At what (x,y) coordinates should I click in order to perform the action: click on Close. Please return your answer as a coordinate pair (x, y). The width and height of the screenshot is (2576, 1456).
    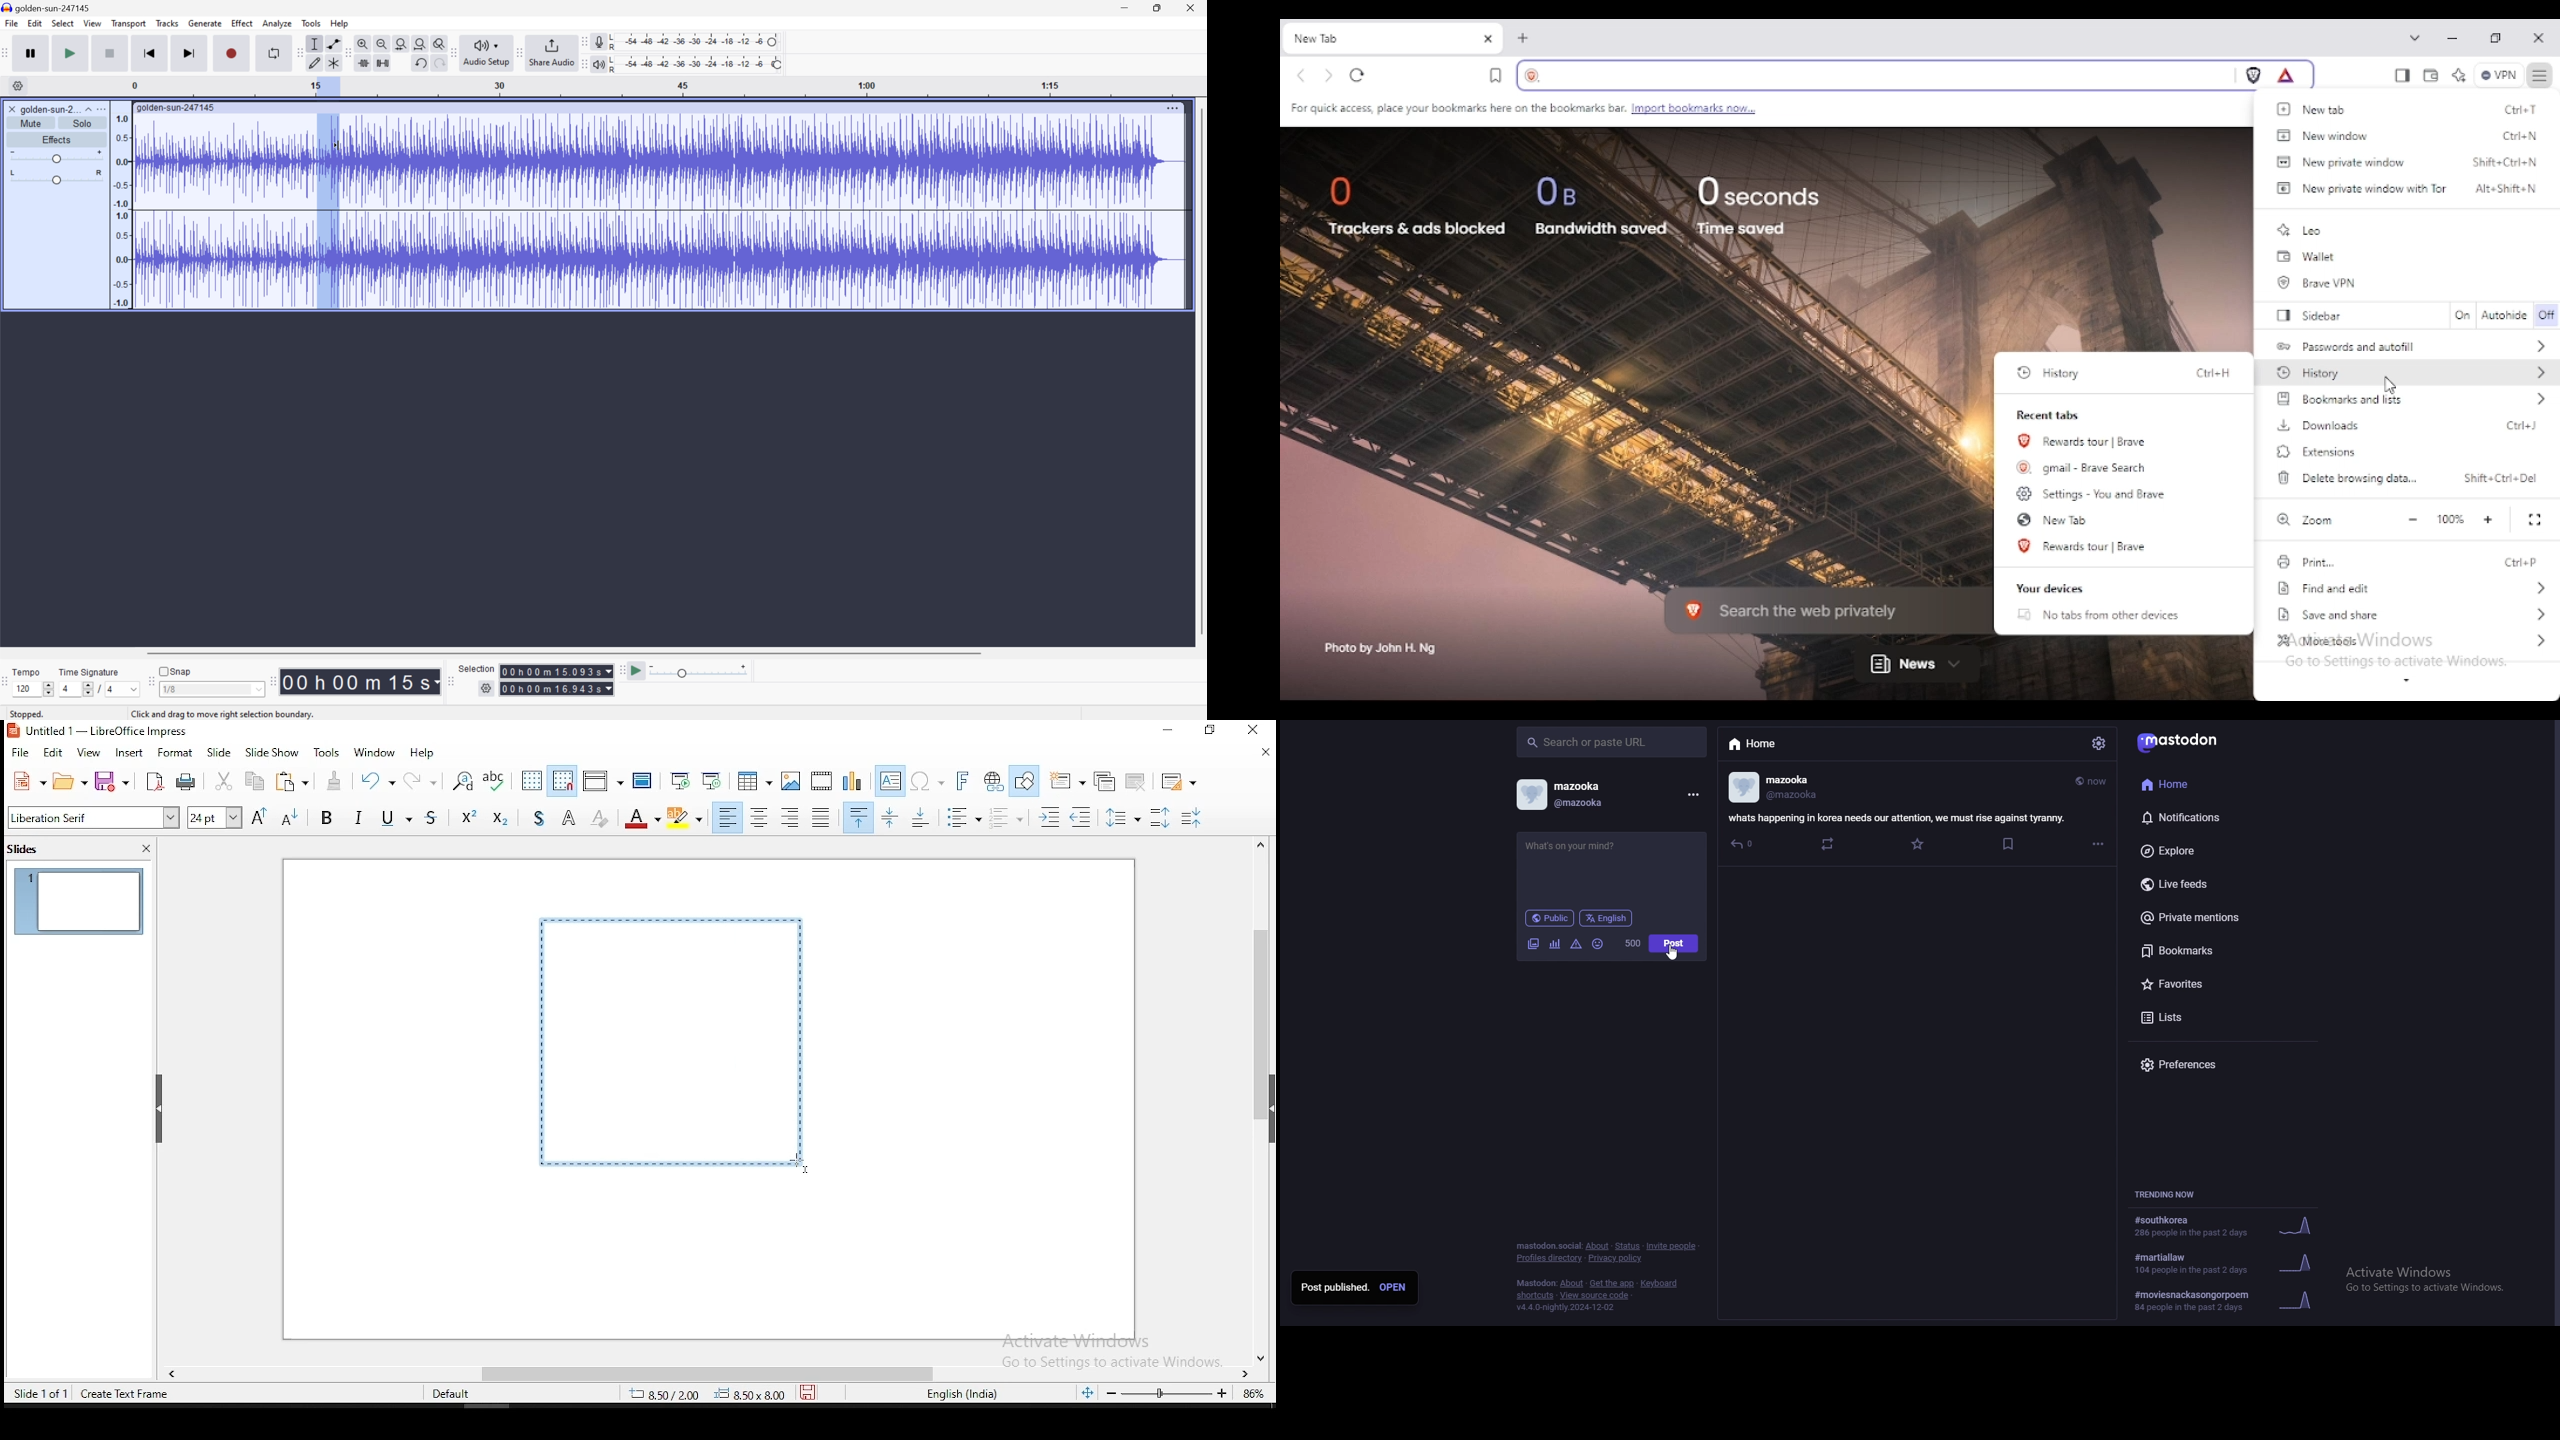
    Looking at the image, I should click on (1194, 7).